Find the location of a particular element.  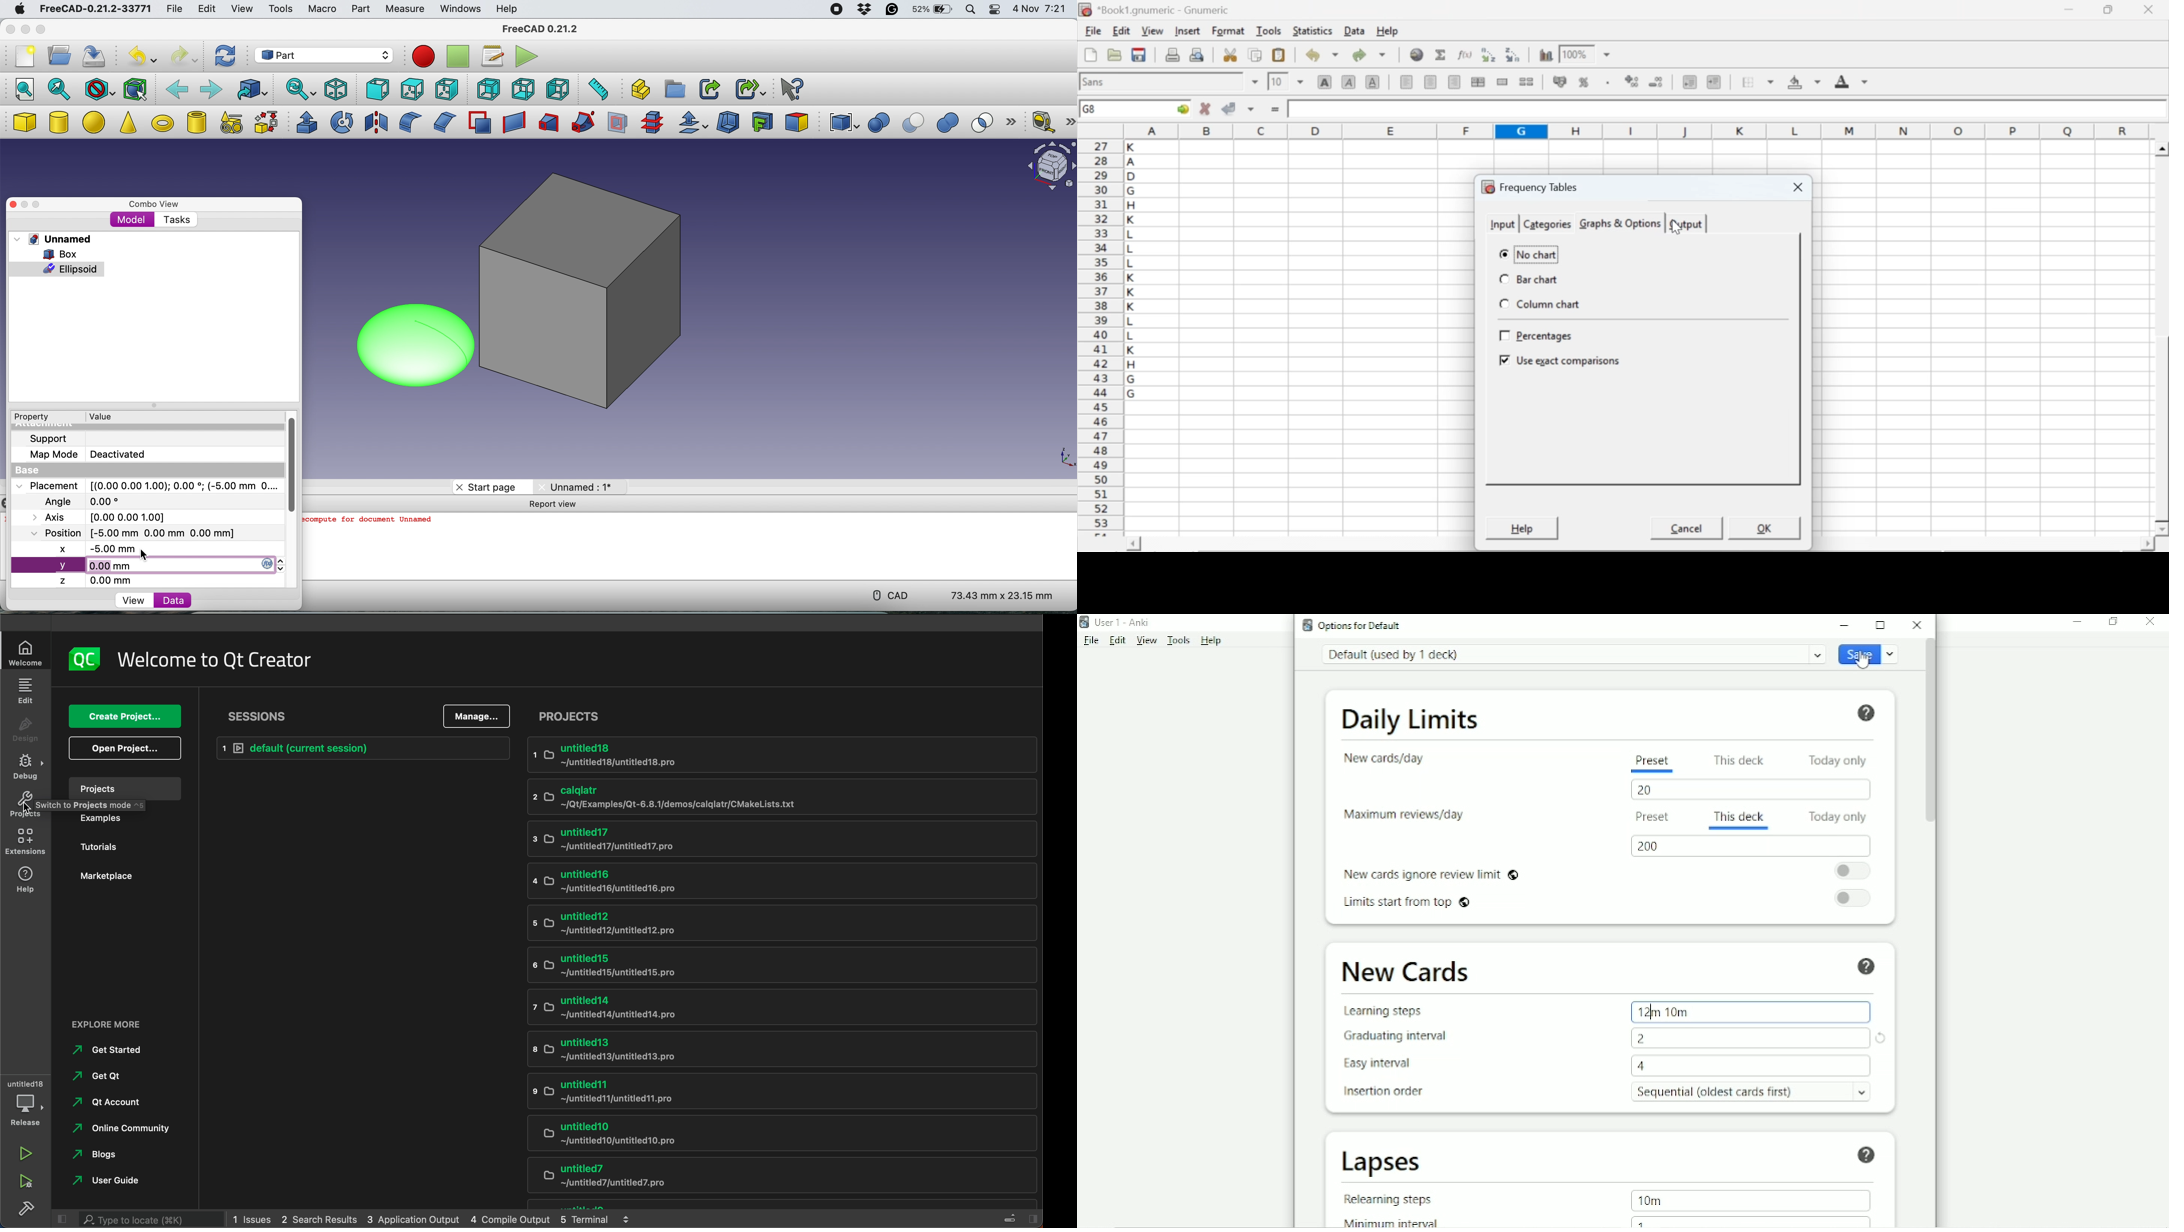

top is located at coordinates (411, 88).